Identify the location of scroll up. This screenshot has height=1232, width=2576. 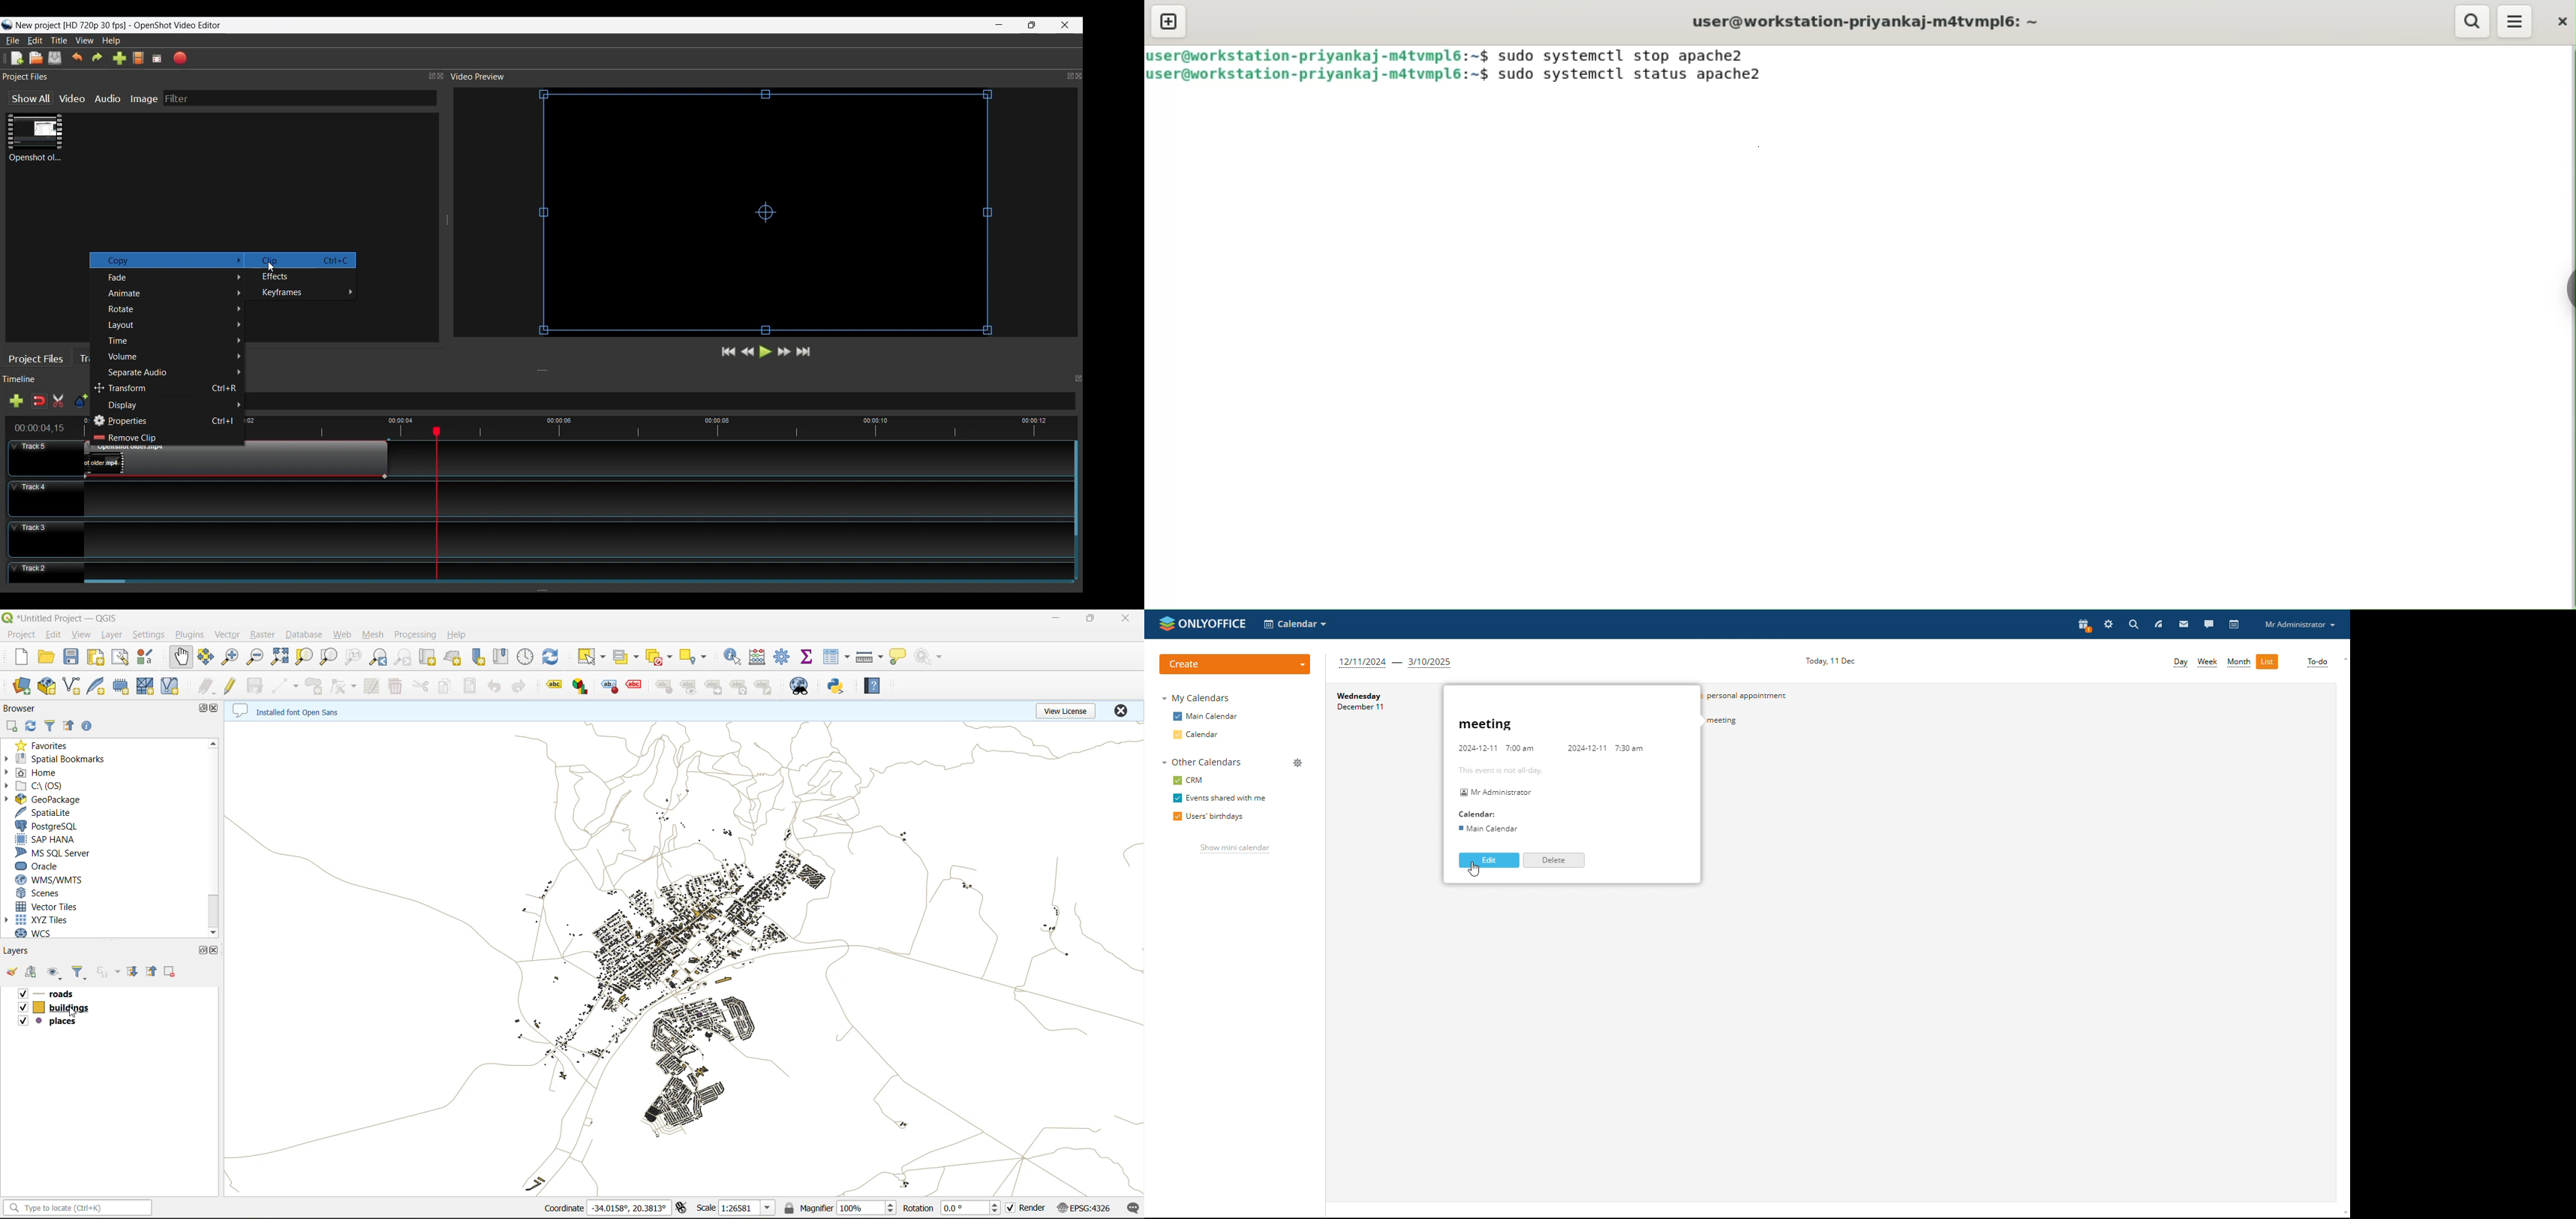
(2343, 660).